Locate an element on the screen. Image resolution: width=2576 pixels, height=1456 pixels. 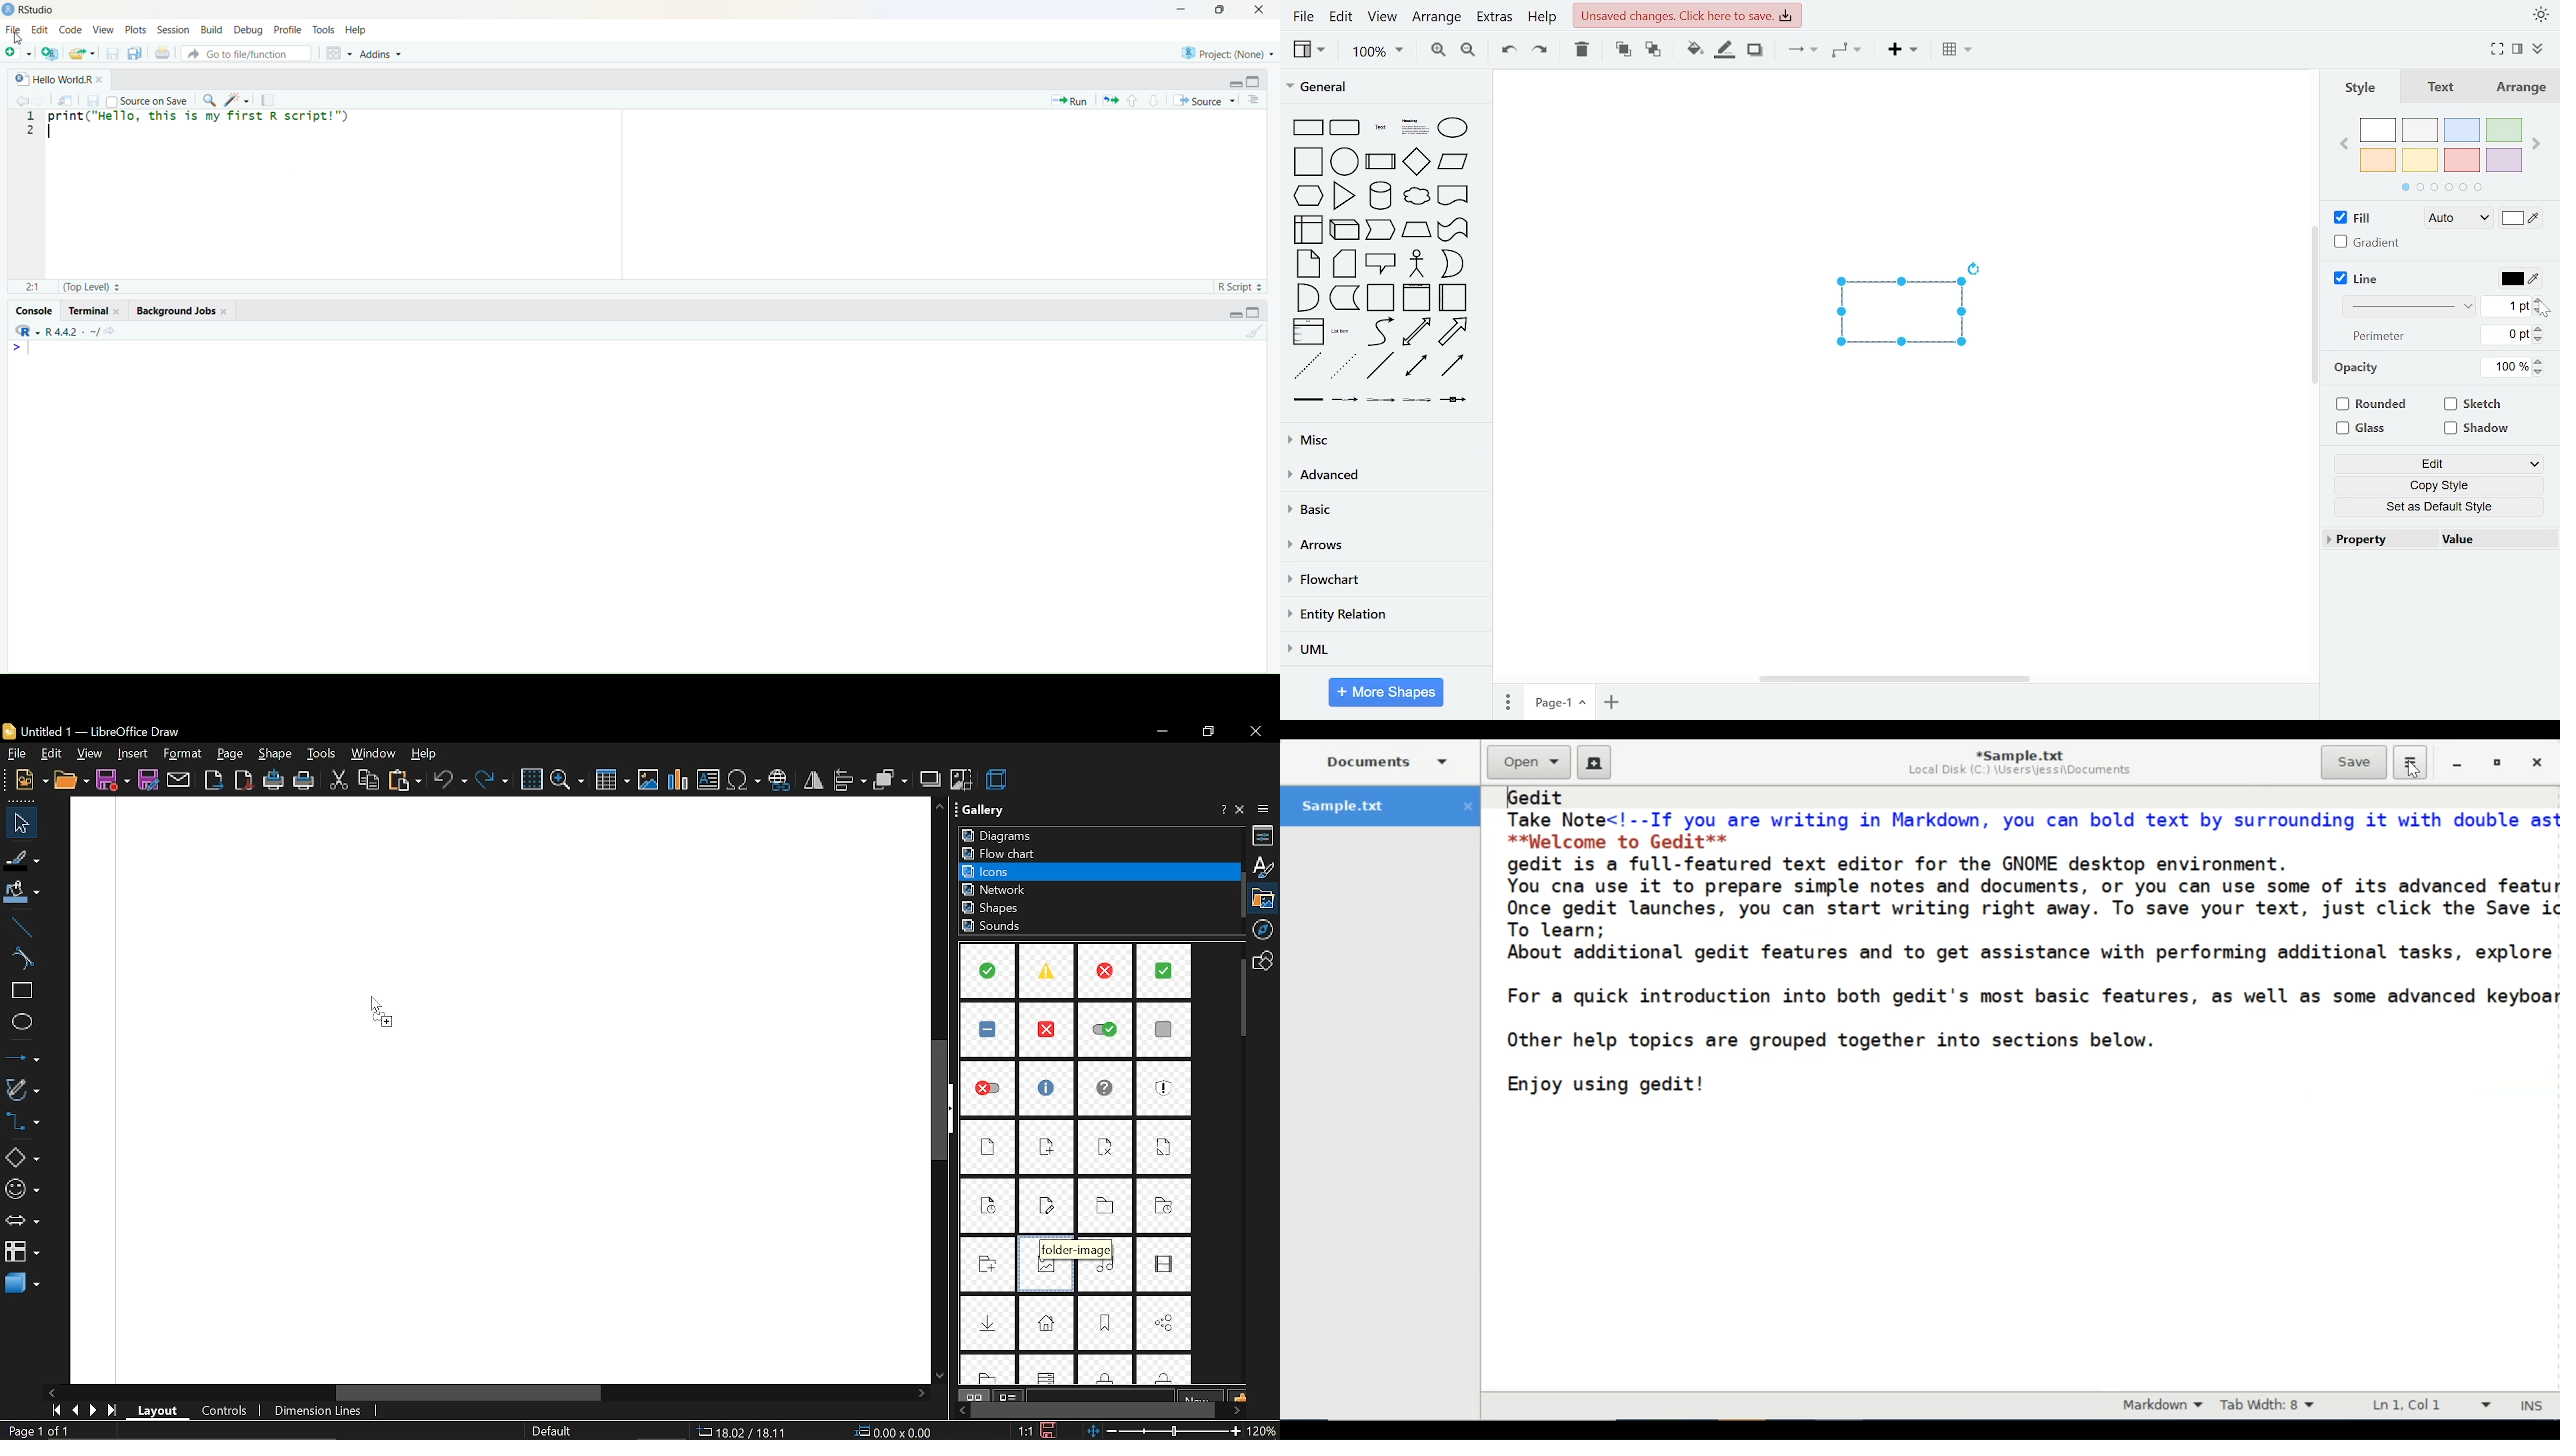
Code Tools is located at coordinates (237, 99).